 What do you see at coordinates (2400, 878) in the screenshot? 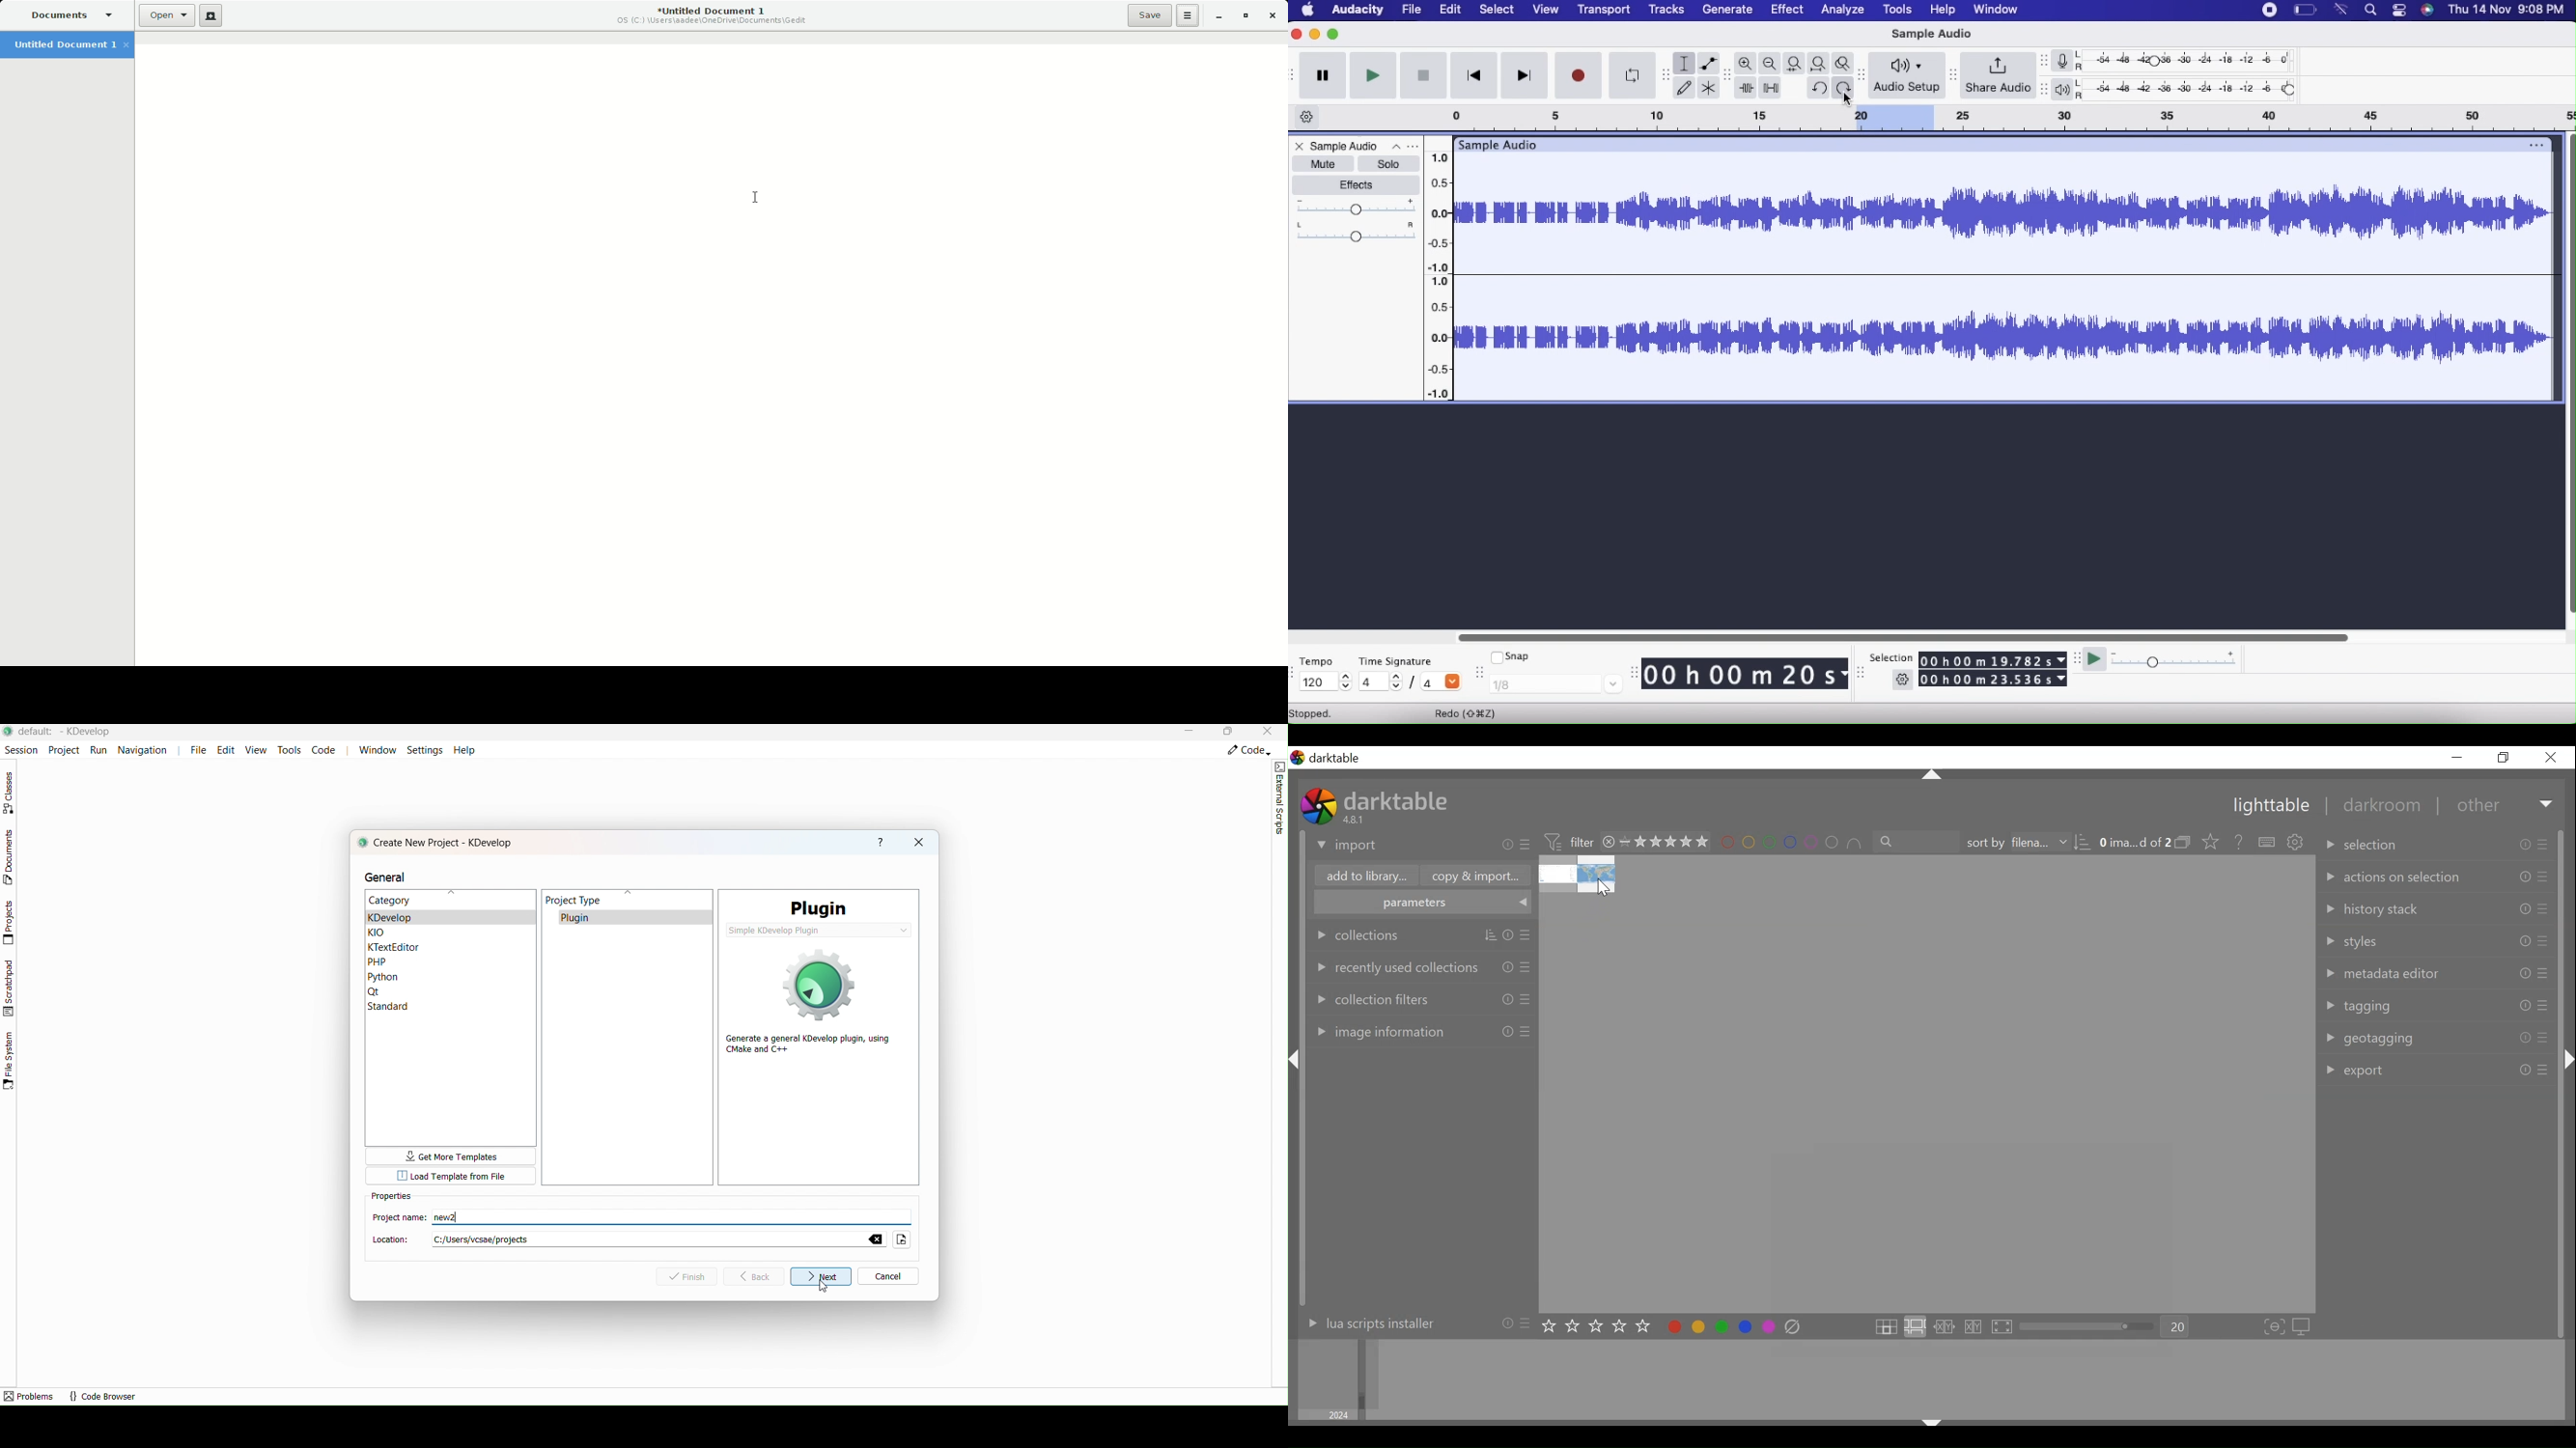
I see `action on selection` at bounding box center [2400, 878].